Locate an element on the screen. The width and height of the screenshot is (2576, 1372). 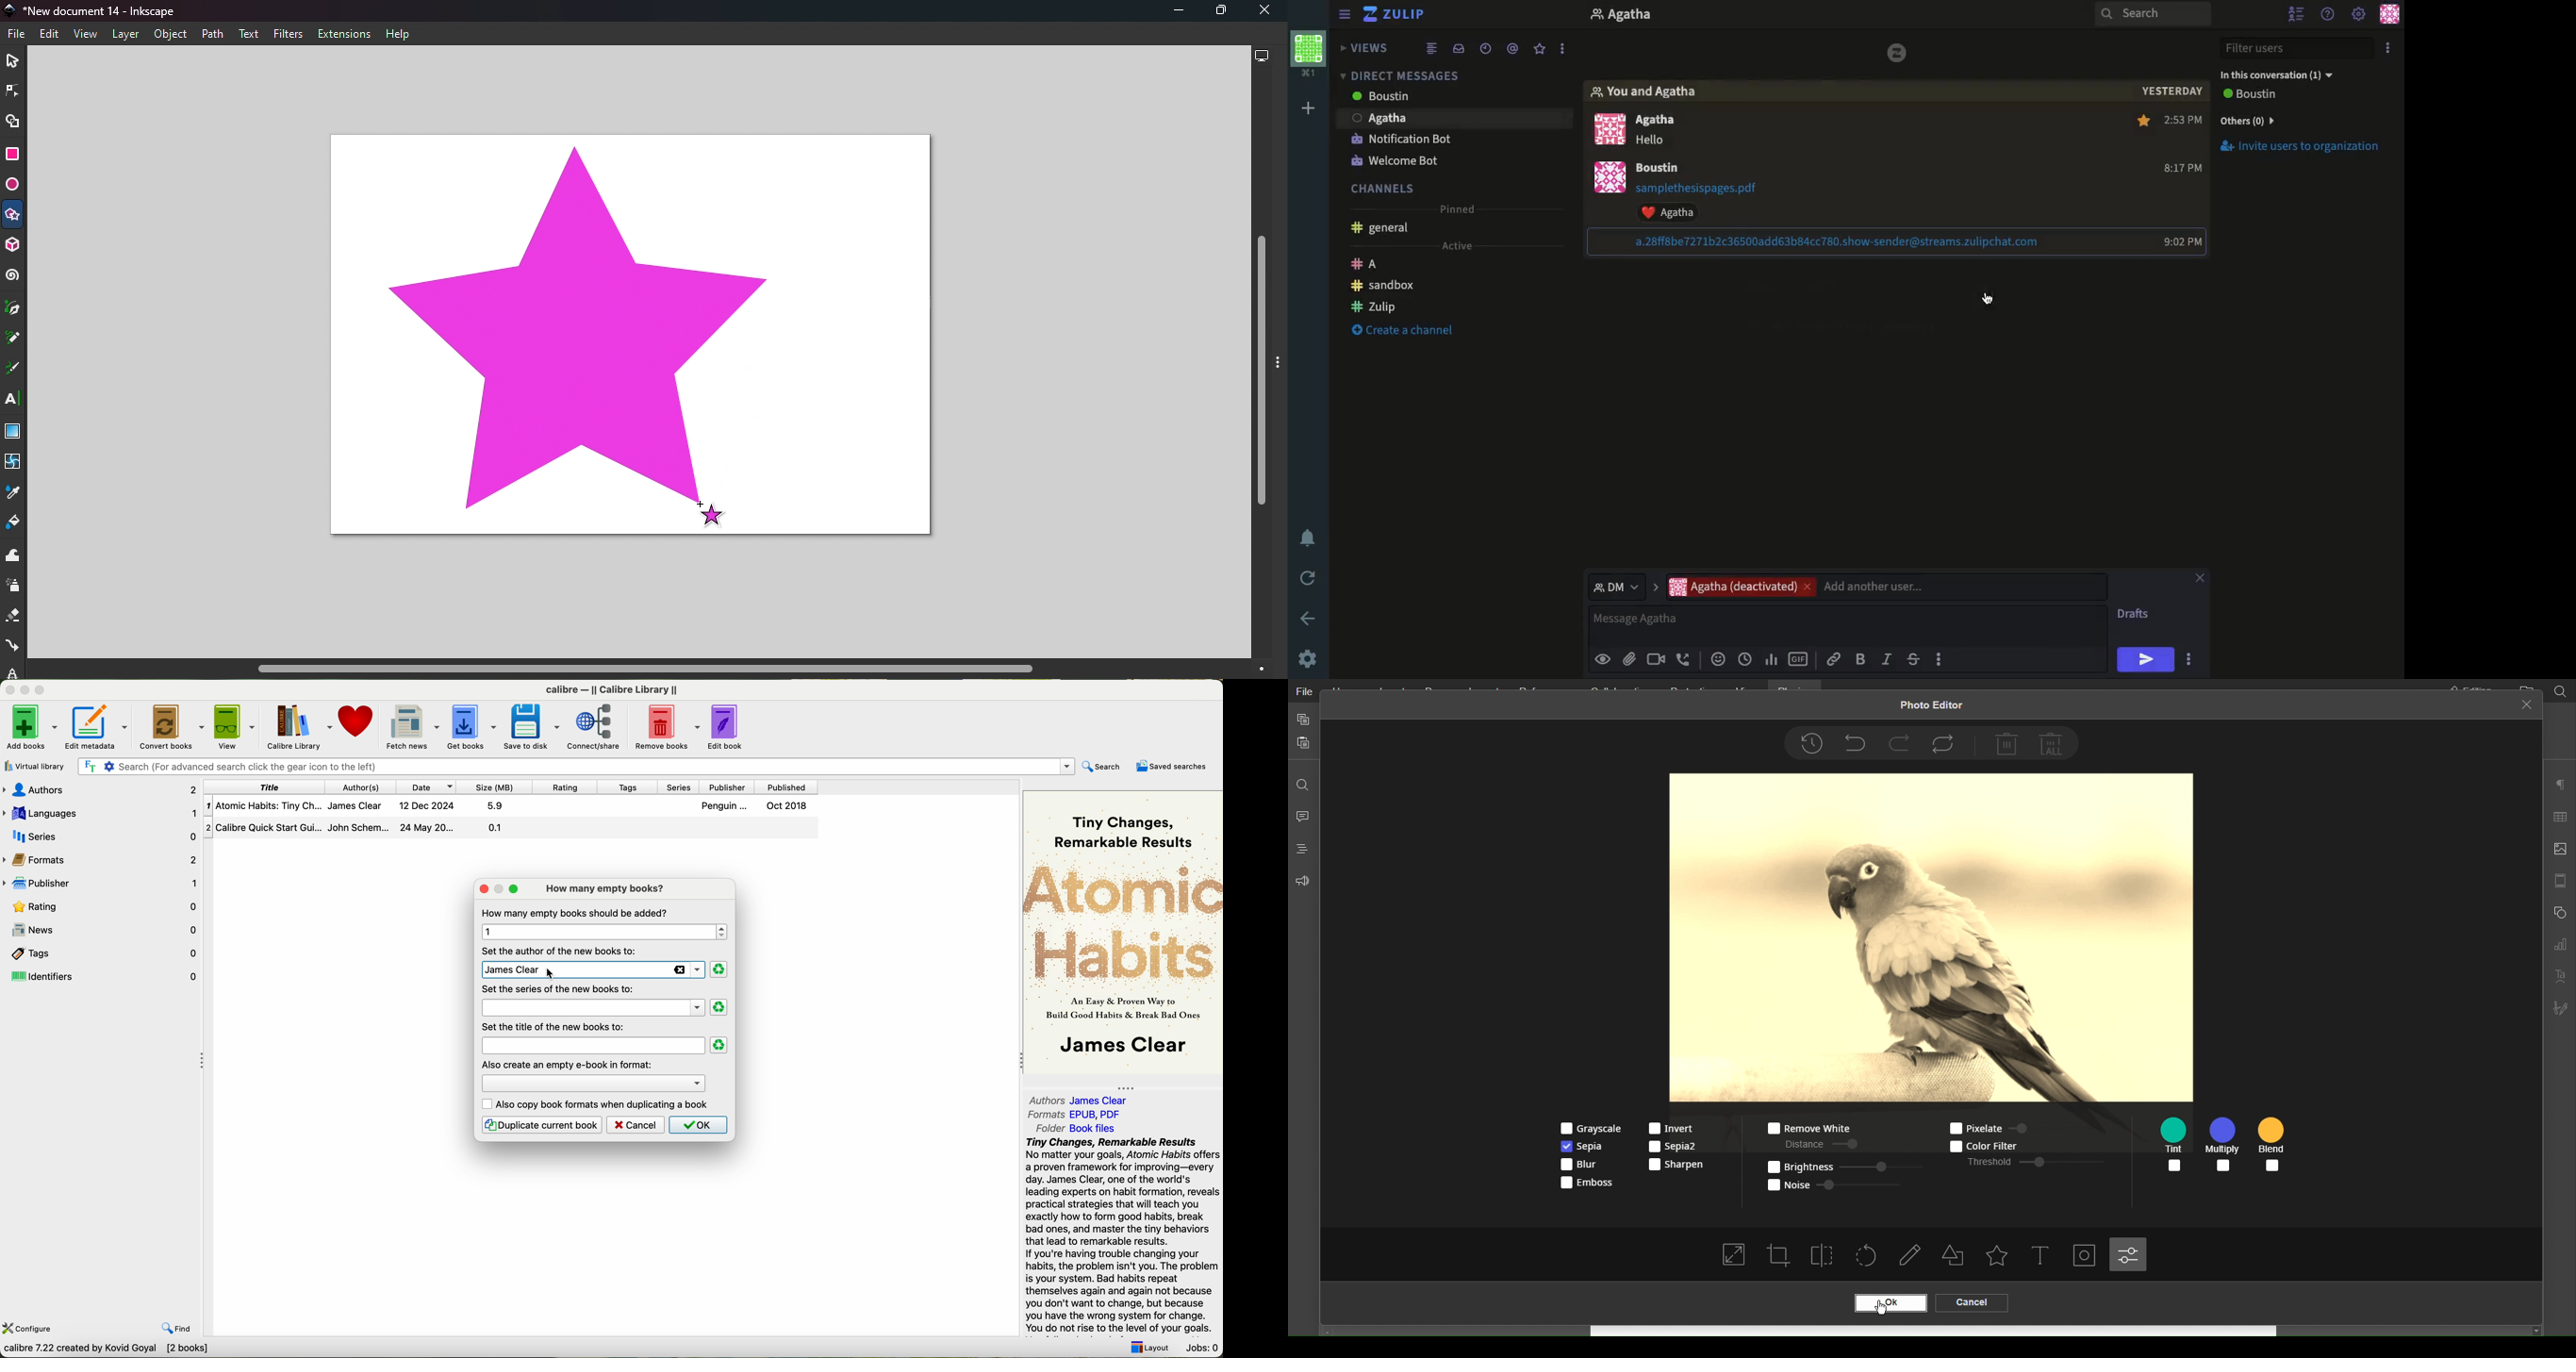
Filter user is located at coordinates (2300, 48).